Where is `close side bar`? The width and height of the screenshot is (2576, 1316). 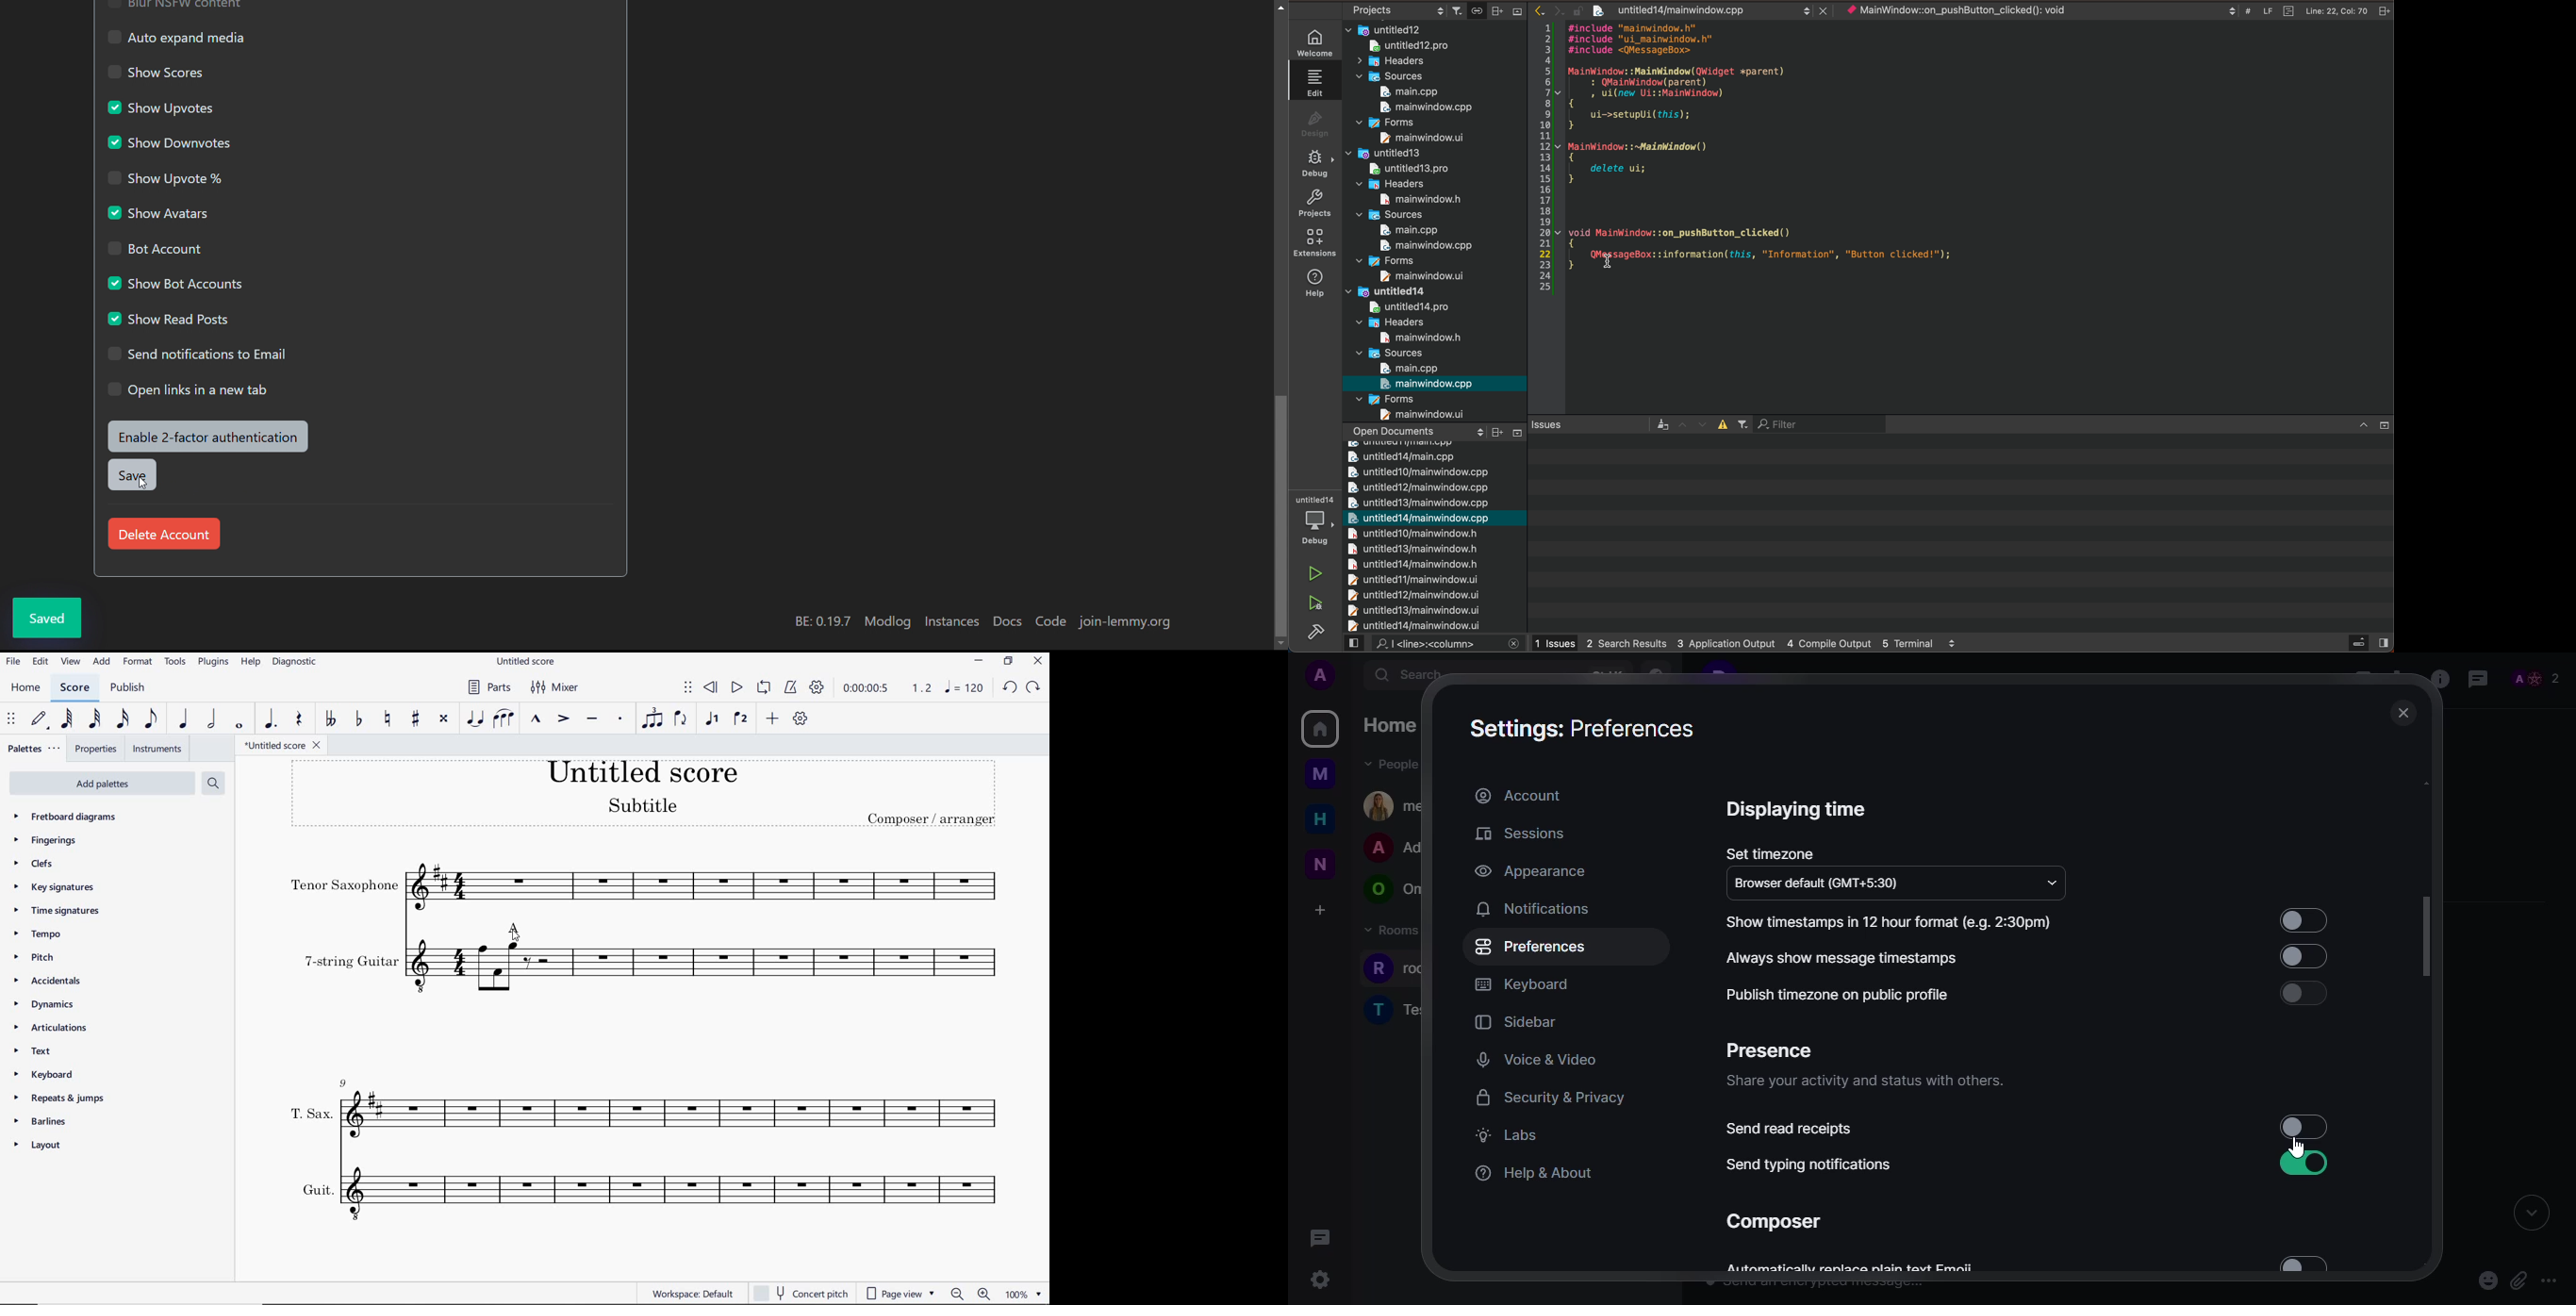
close side bar is located at coordinates (2369, 642).